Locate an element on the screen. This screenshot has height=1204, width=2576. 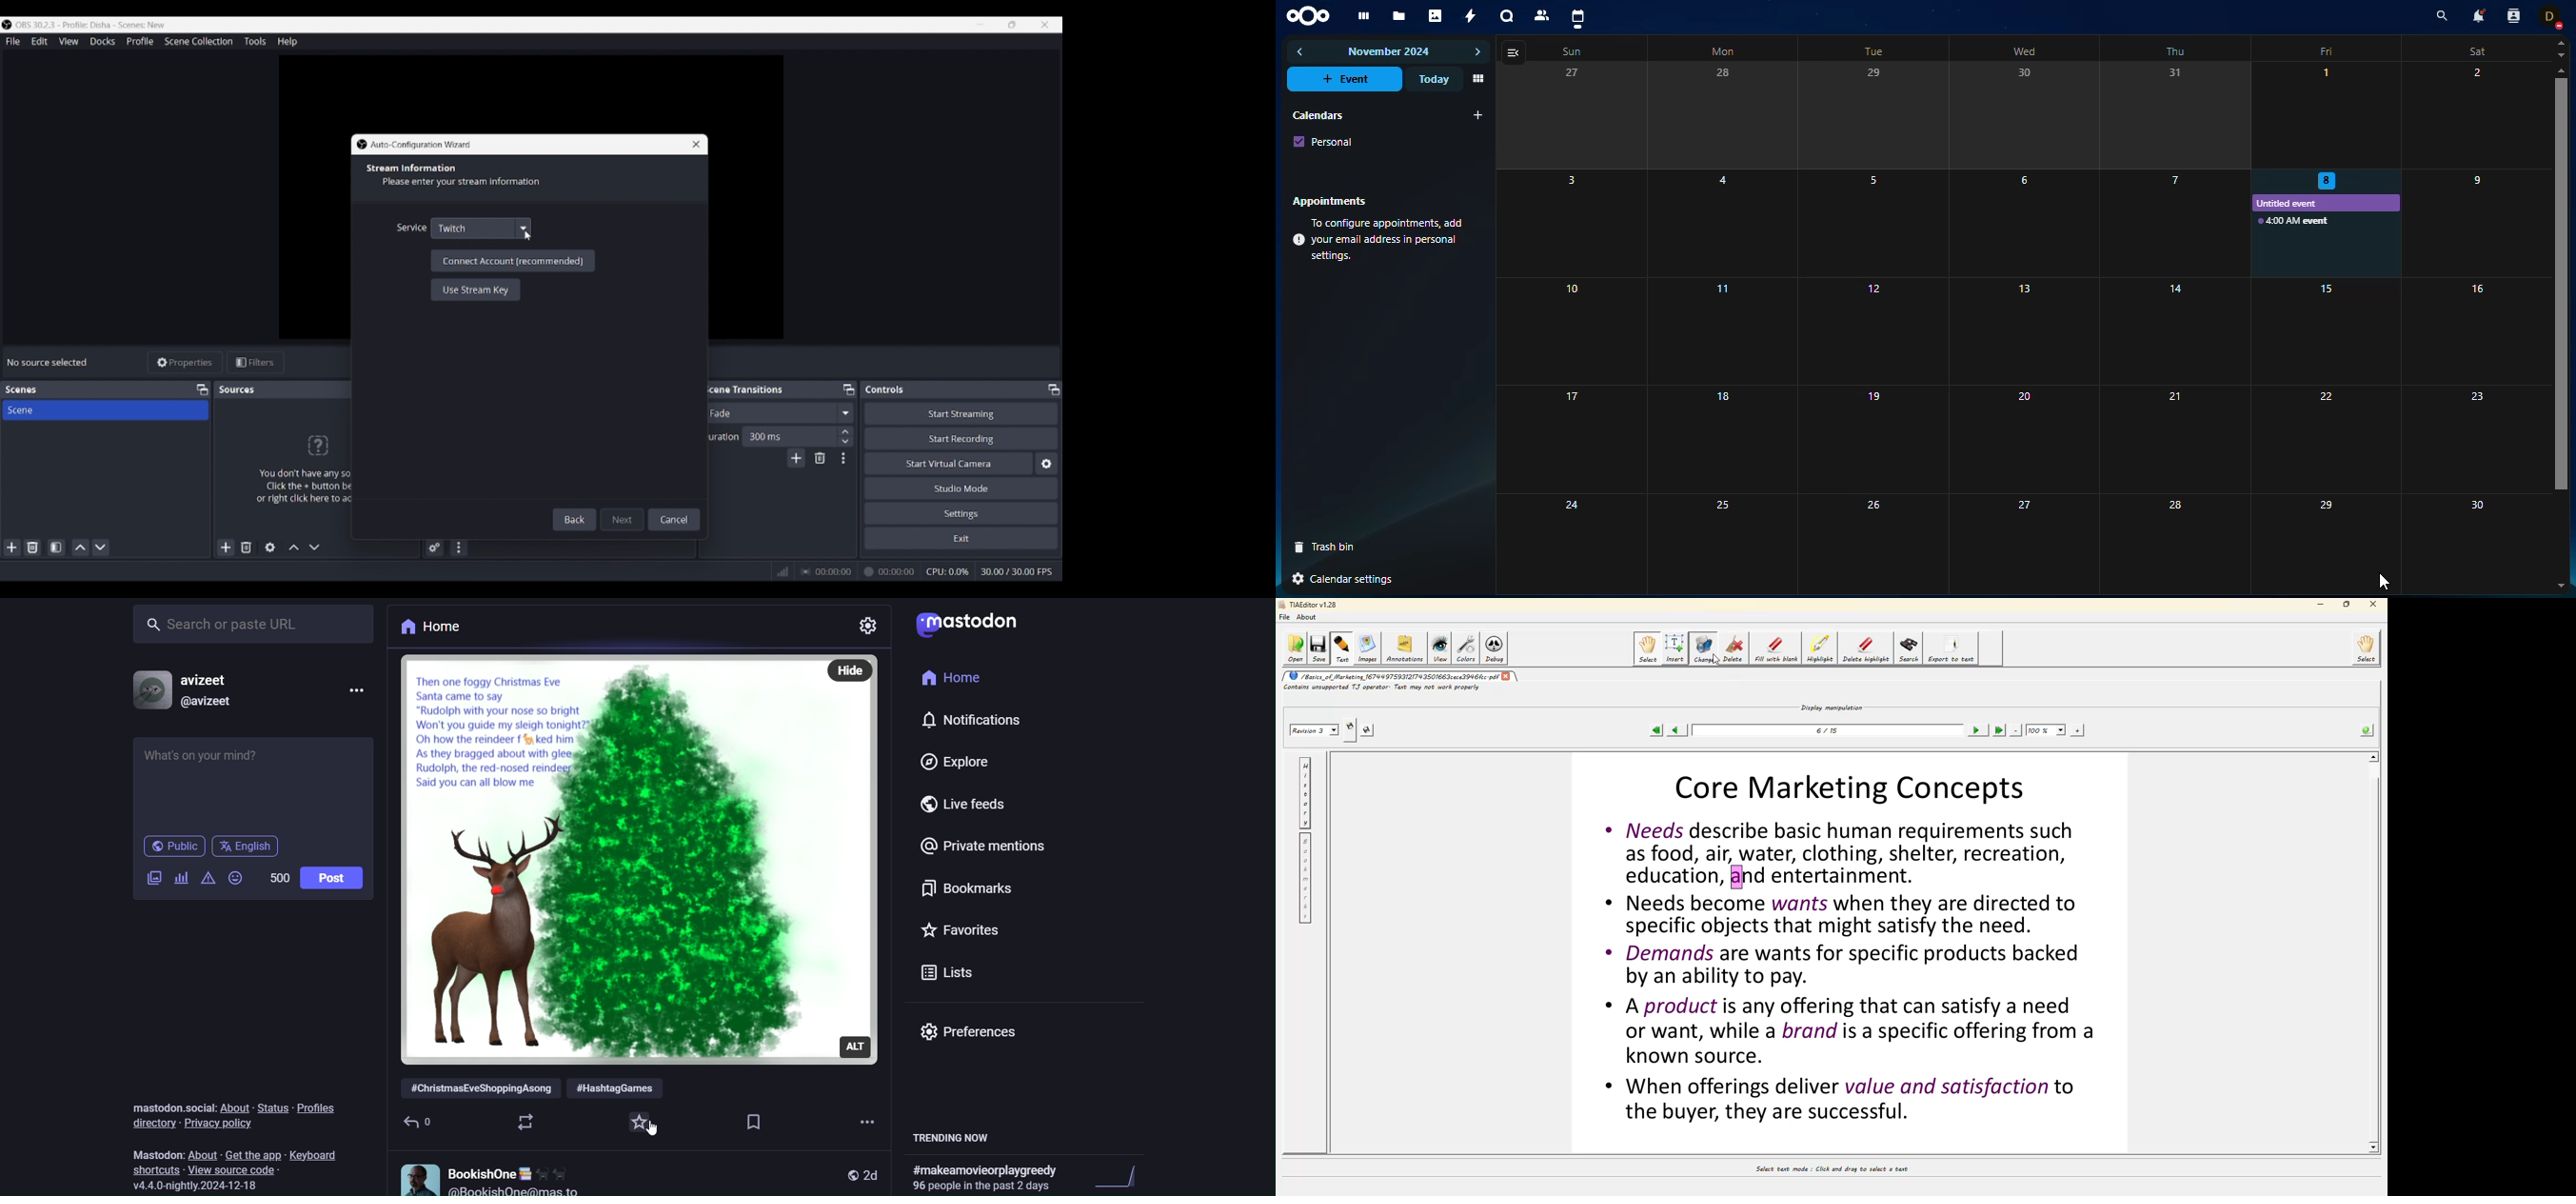
Advanced audio properties is located at coordinates (435, 548).